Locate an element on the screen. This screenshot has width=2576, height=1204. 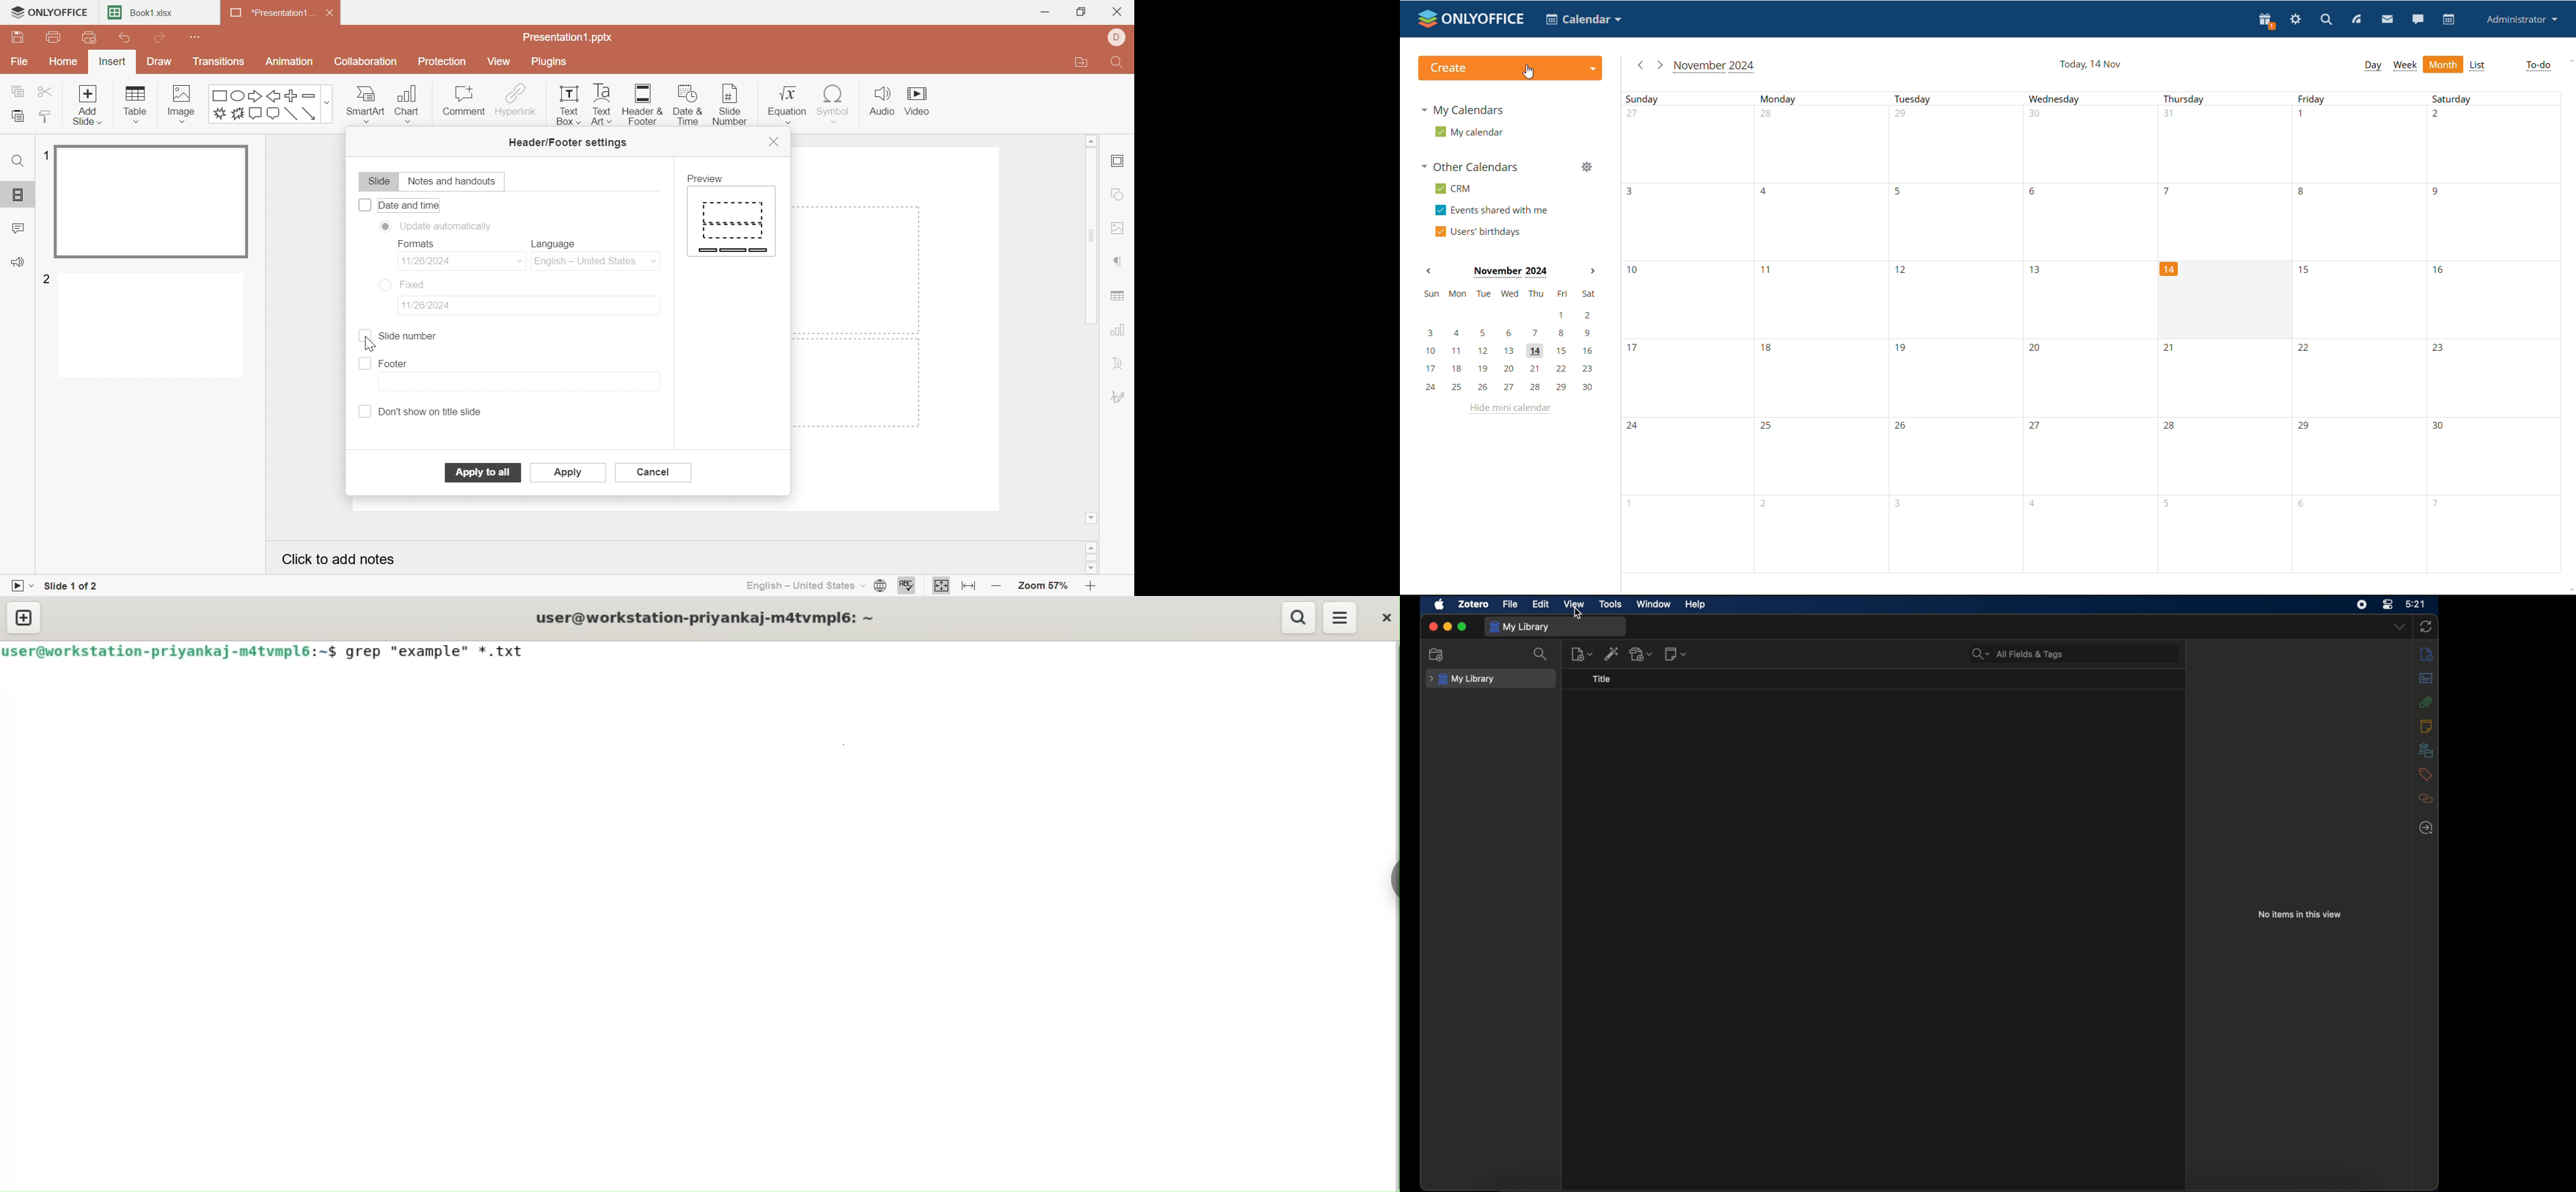
Apply is located at coordinates (483, 472).